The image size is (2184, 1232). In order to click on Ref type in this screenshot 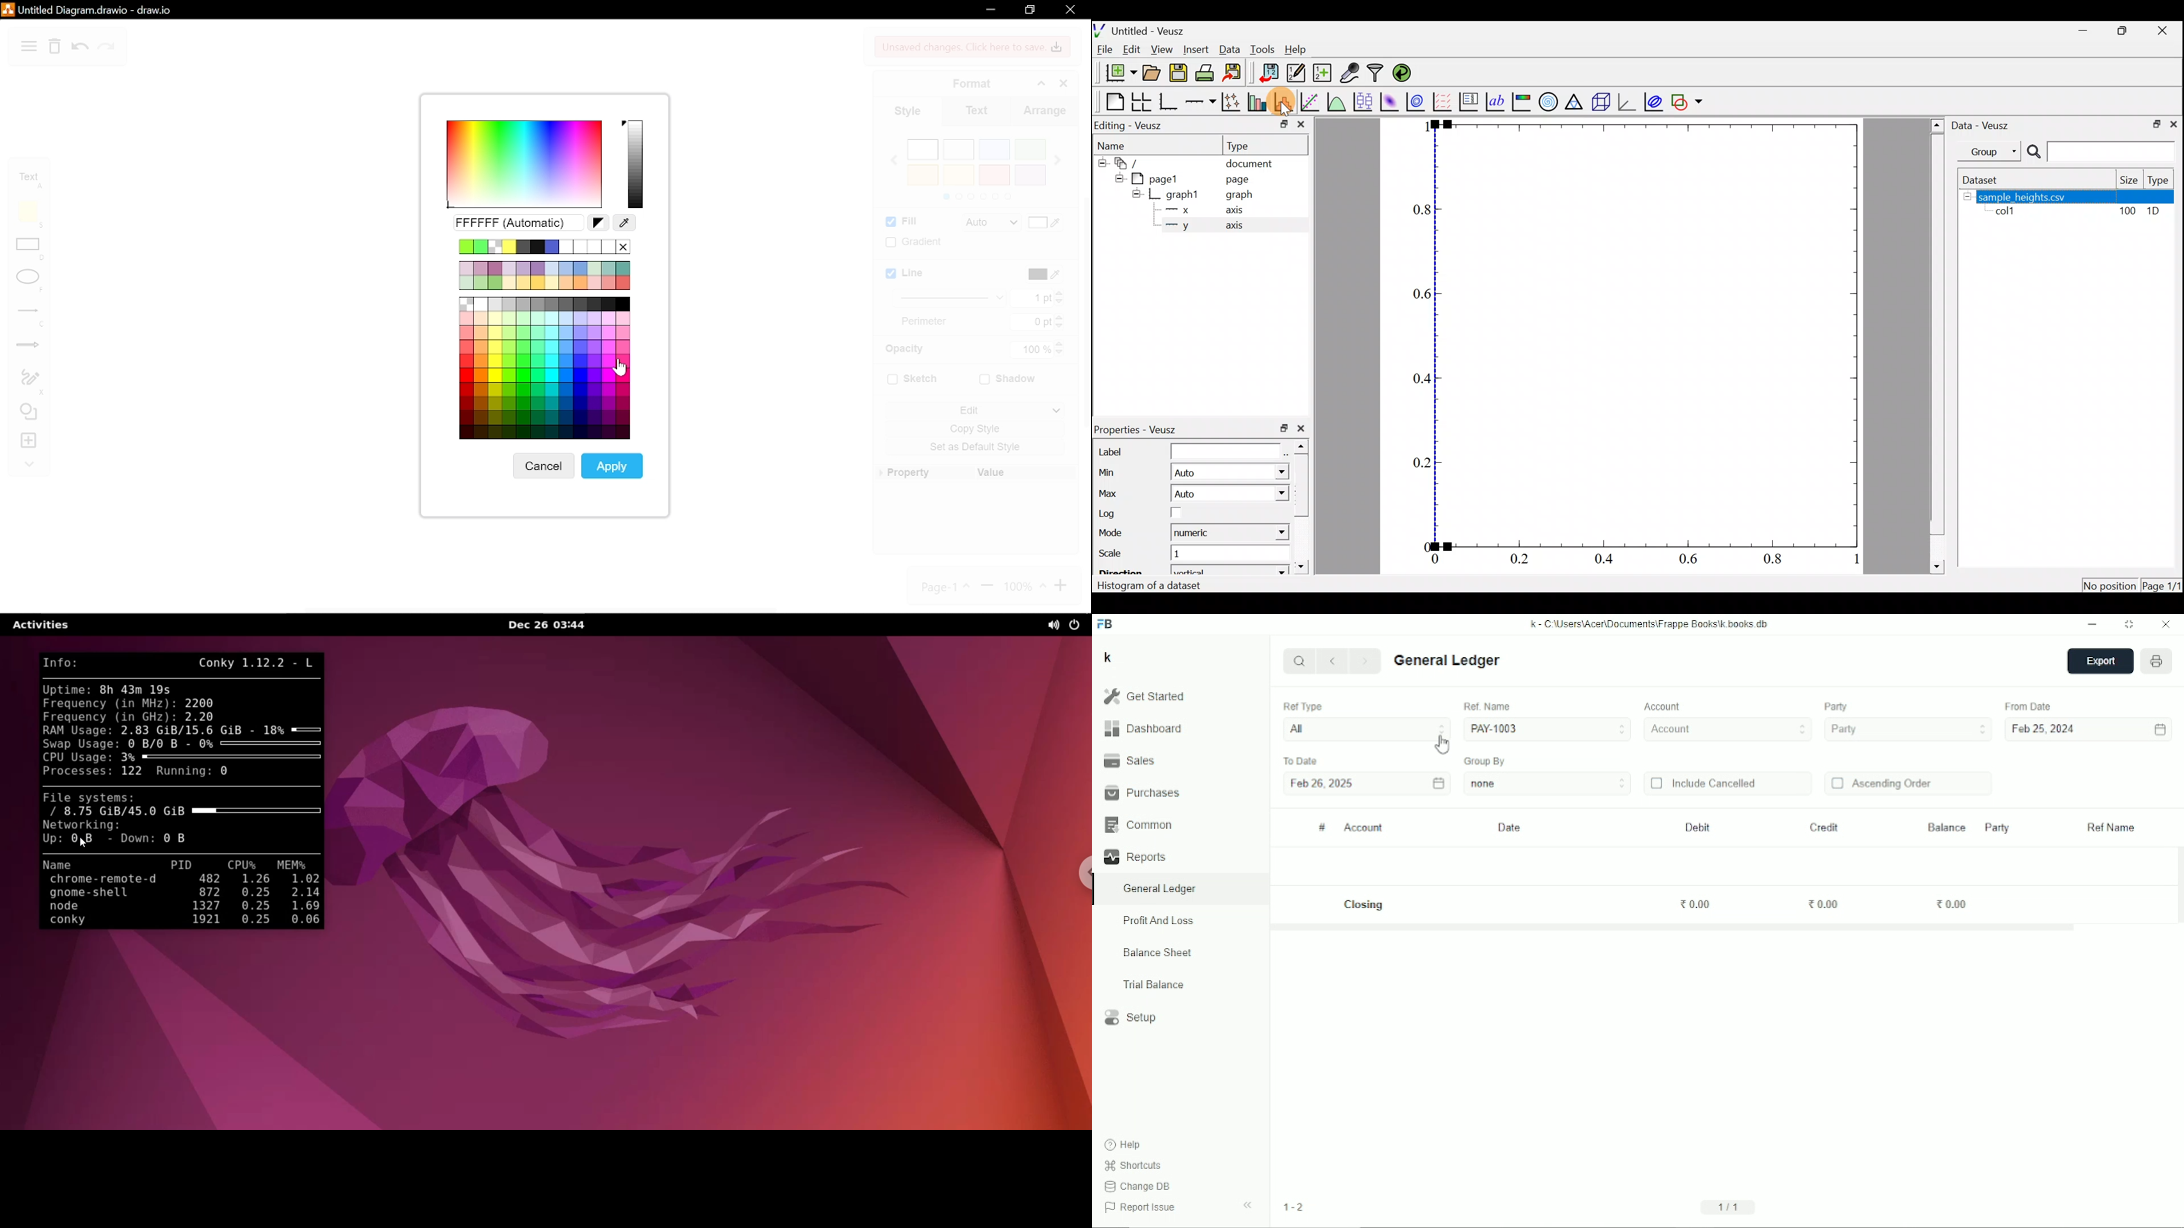, I will do `click(1302, 707)`.